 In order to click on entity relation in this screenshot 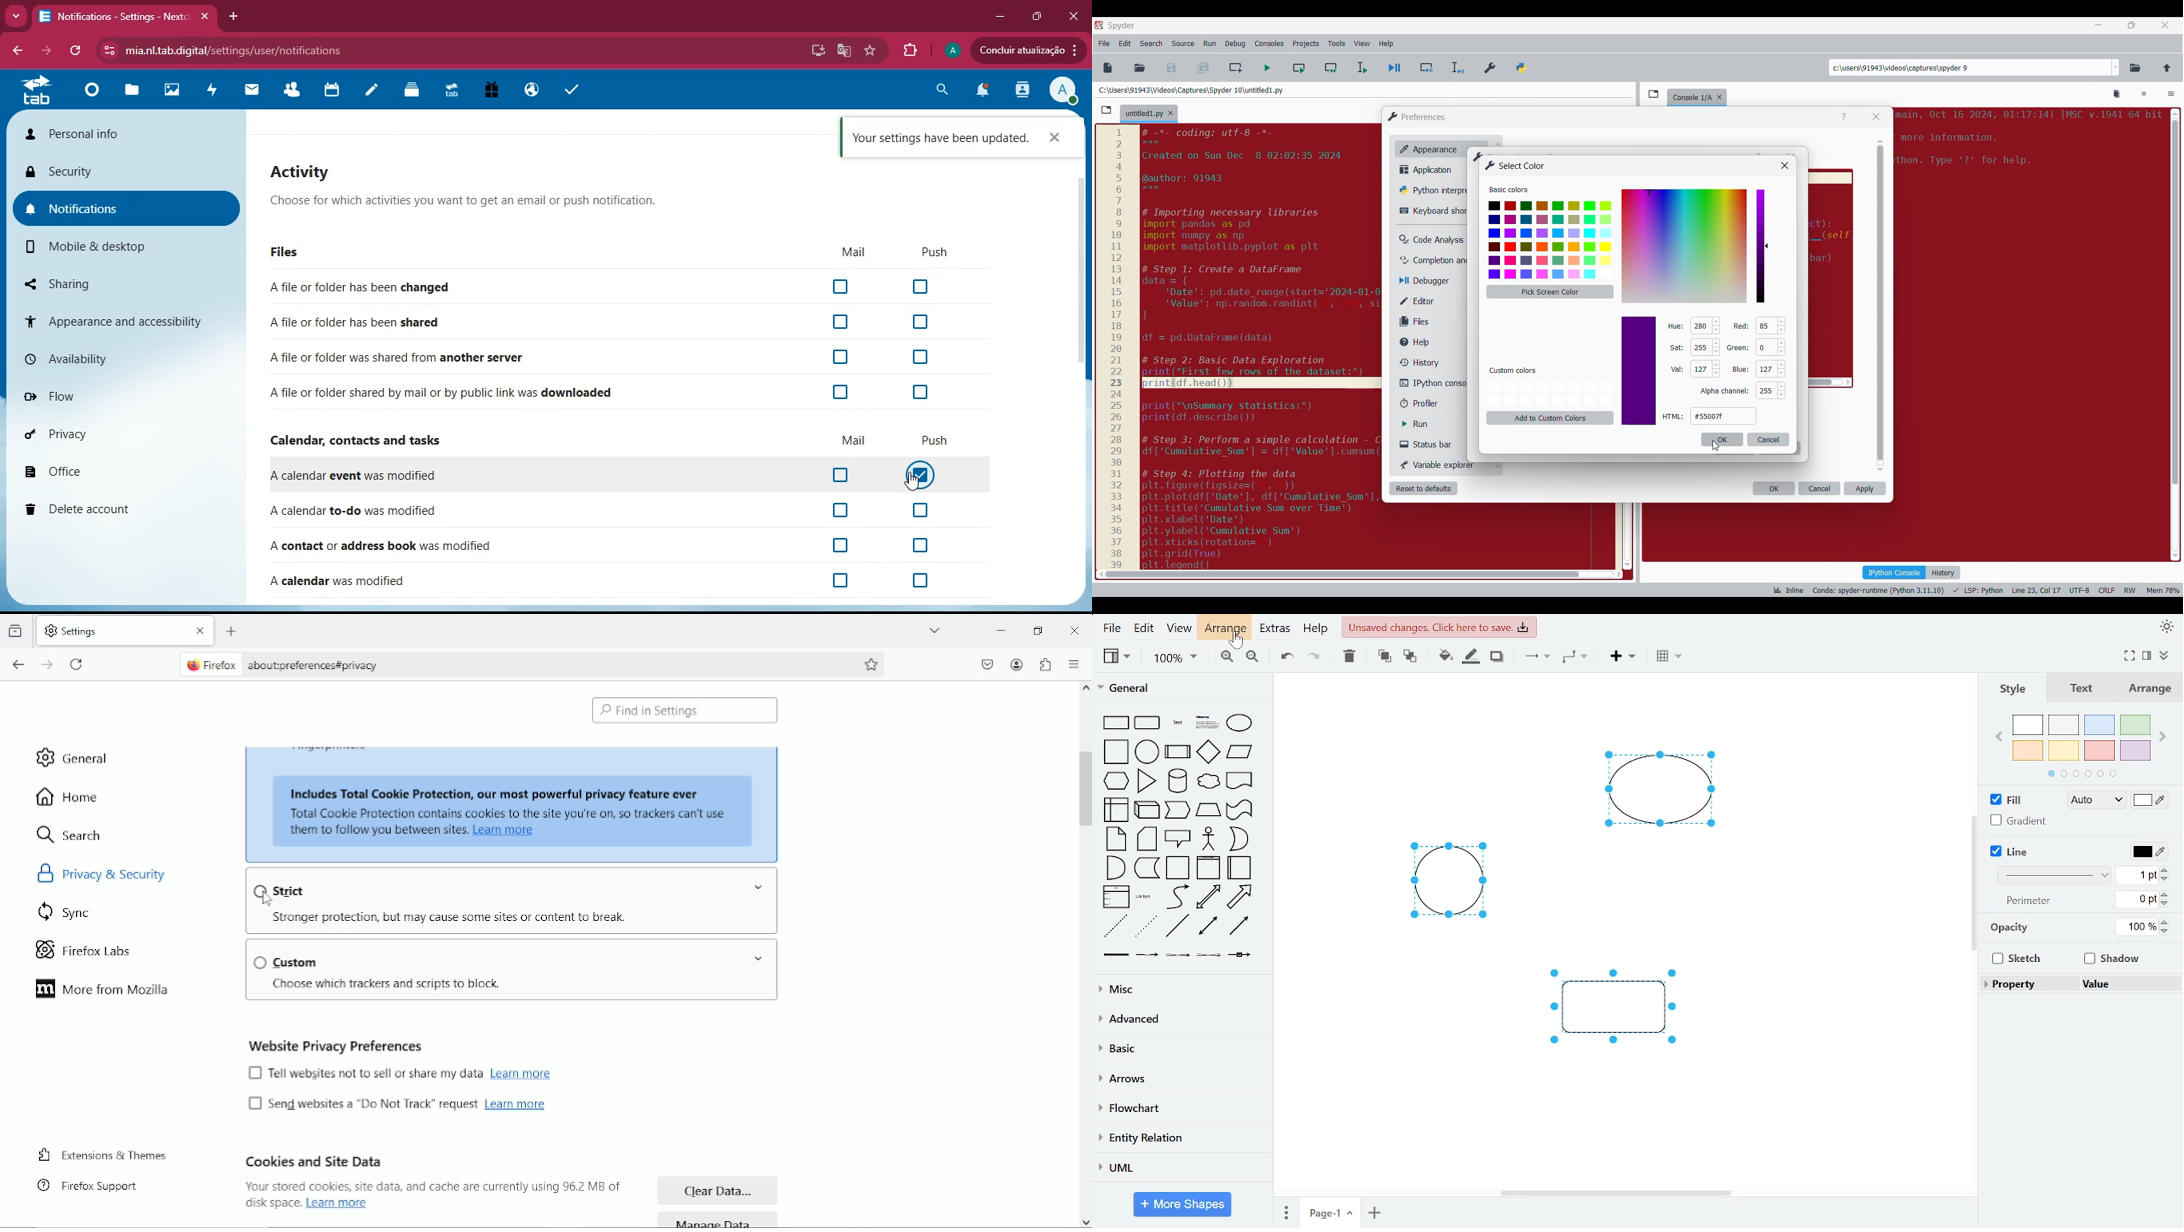, I will do `click(1179, 1138)`.